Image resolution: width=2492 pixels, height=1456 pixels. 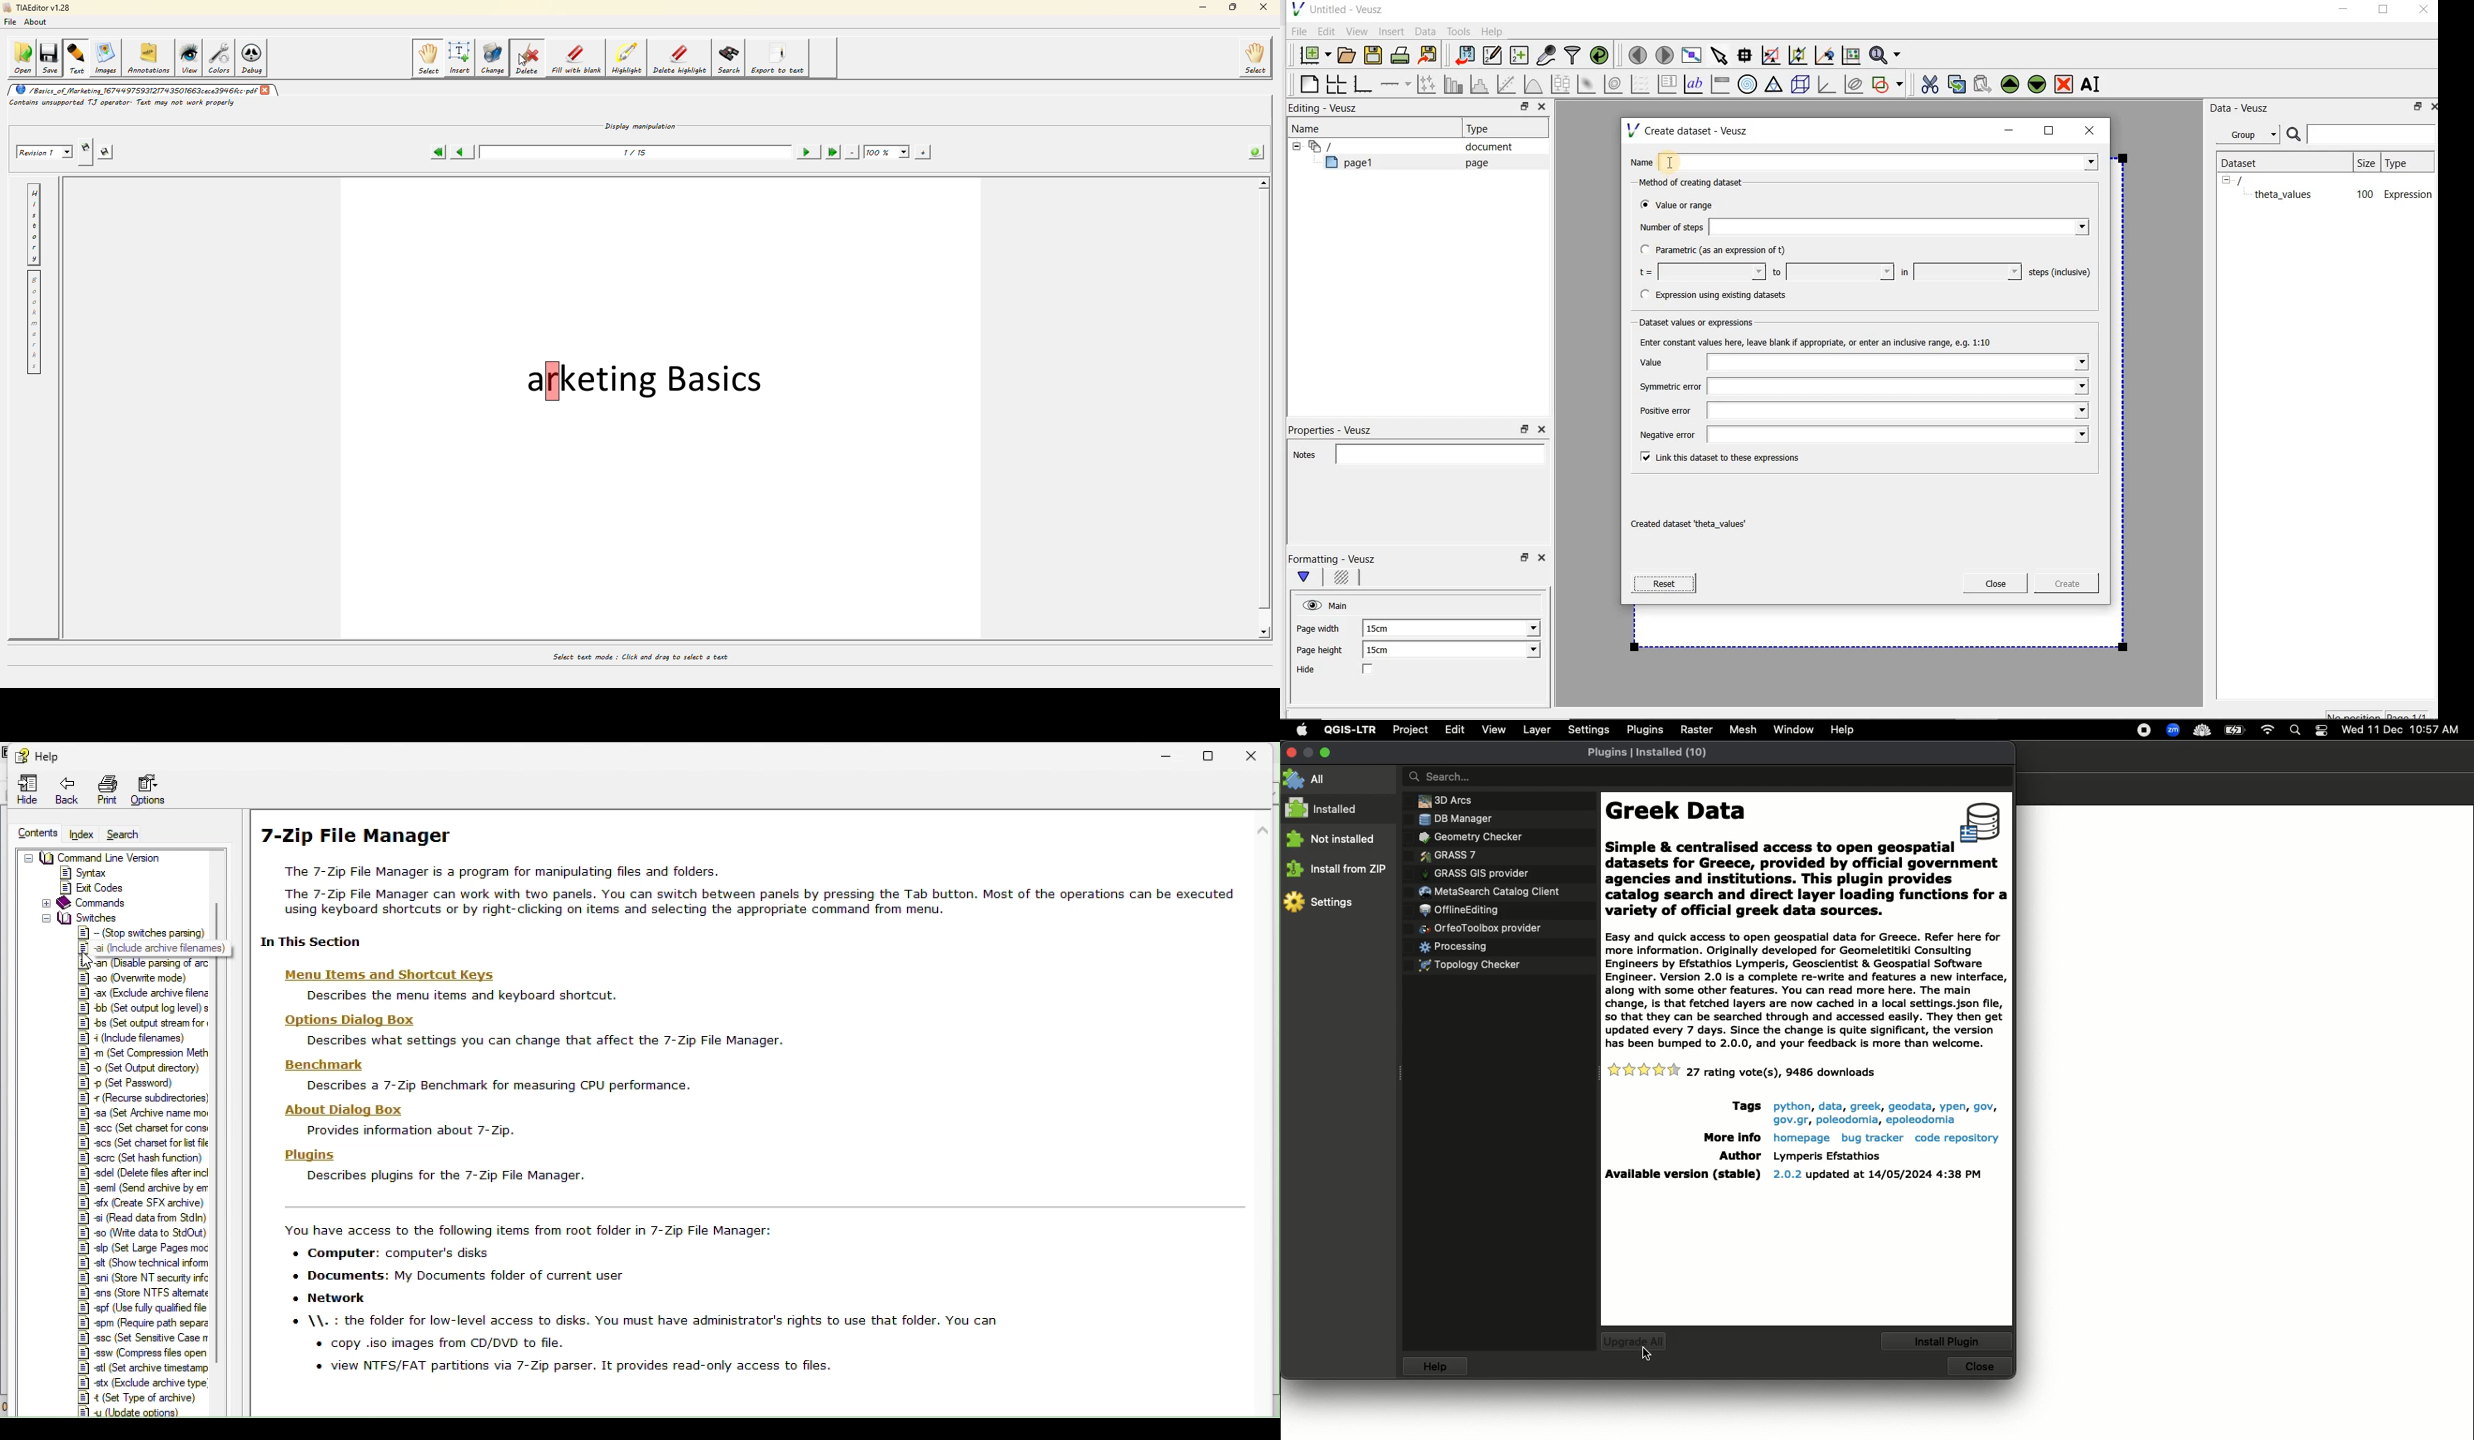 What do you see at coordinates (1524, 651) in the screenshot?
I see `Page height dropdown` at bounding box center [1524, 651].